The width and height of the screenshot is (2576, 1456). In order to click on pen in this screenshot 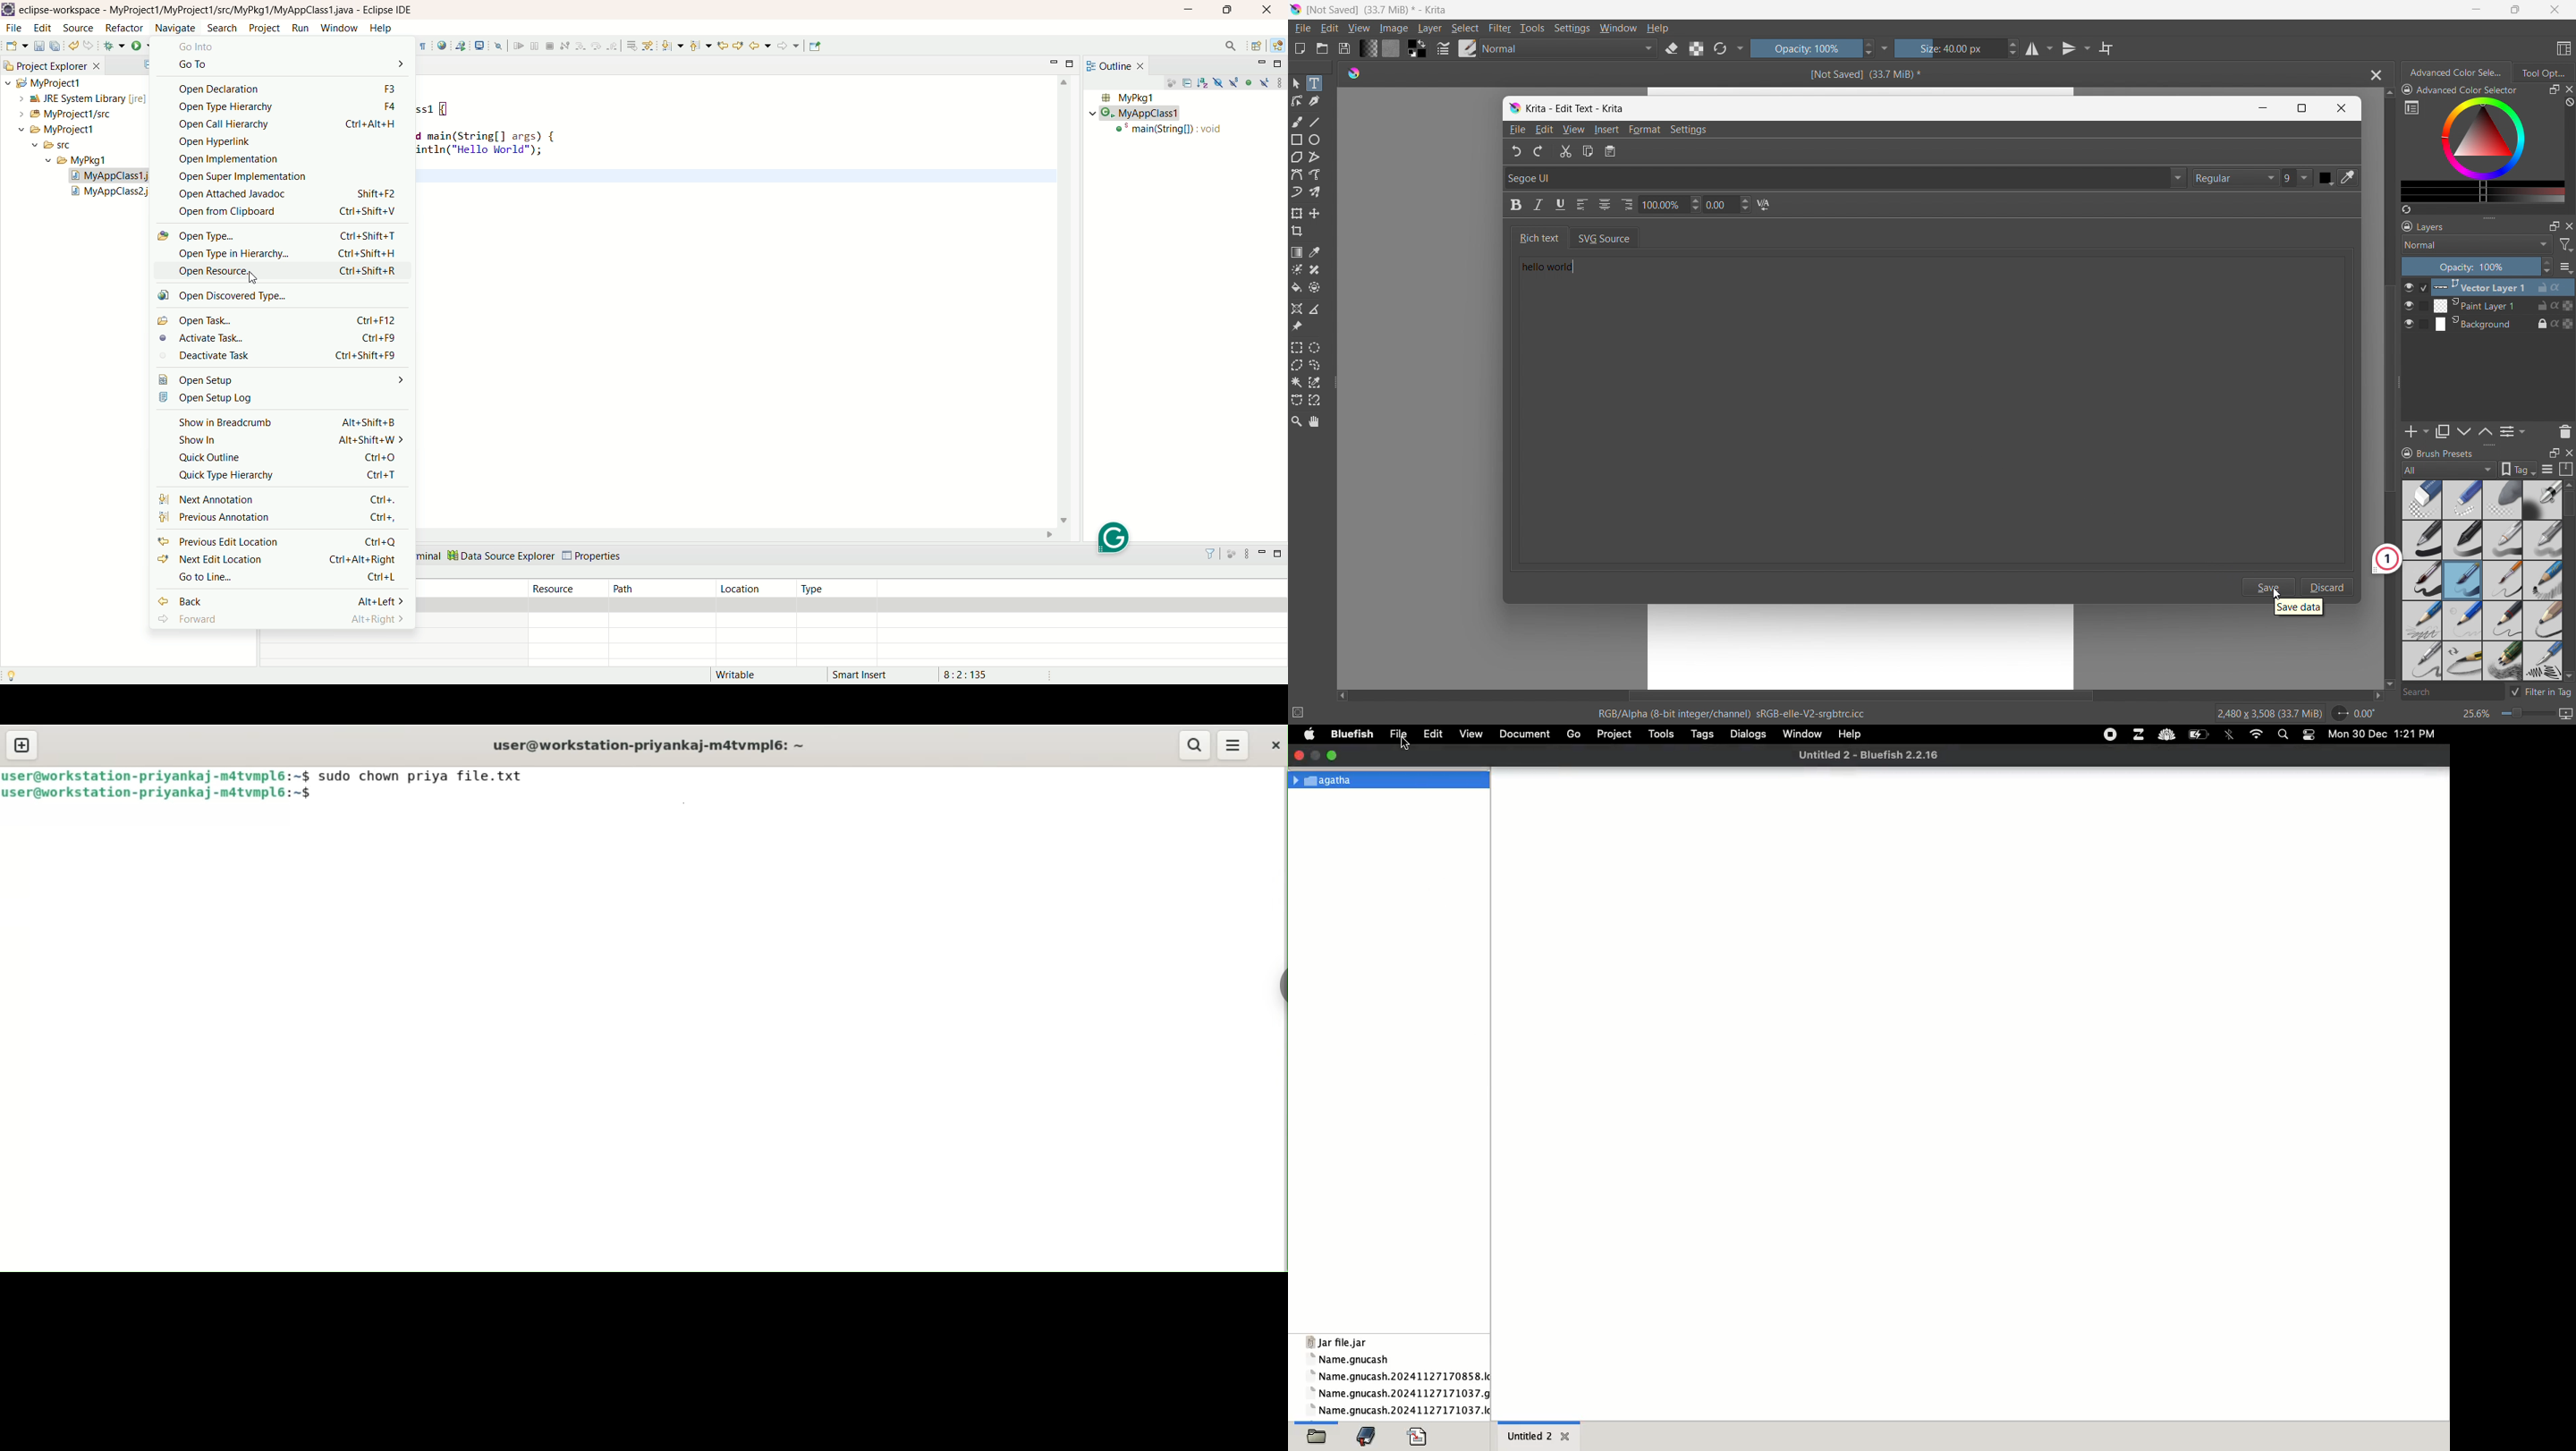, I will do `click(2463, 540)`.